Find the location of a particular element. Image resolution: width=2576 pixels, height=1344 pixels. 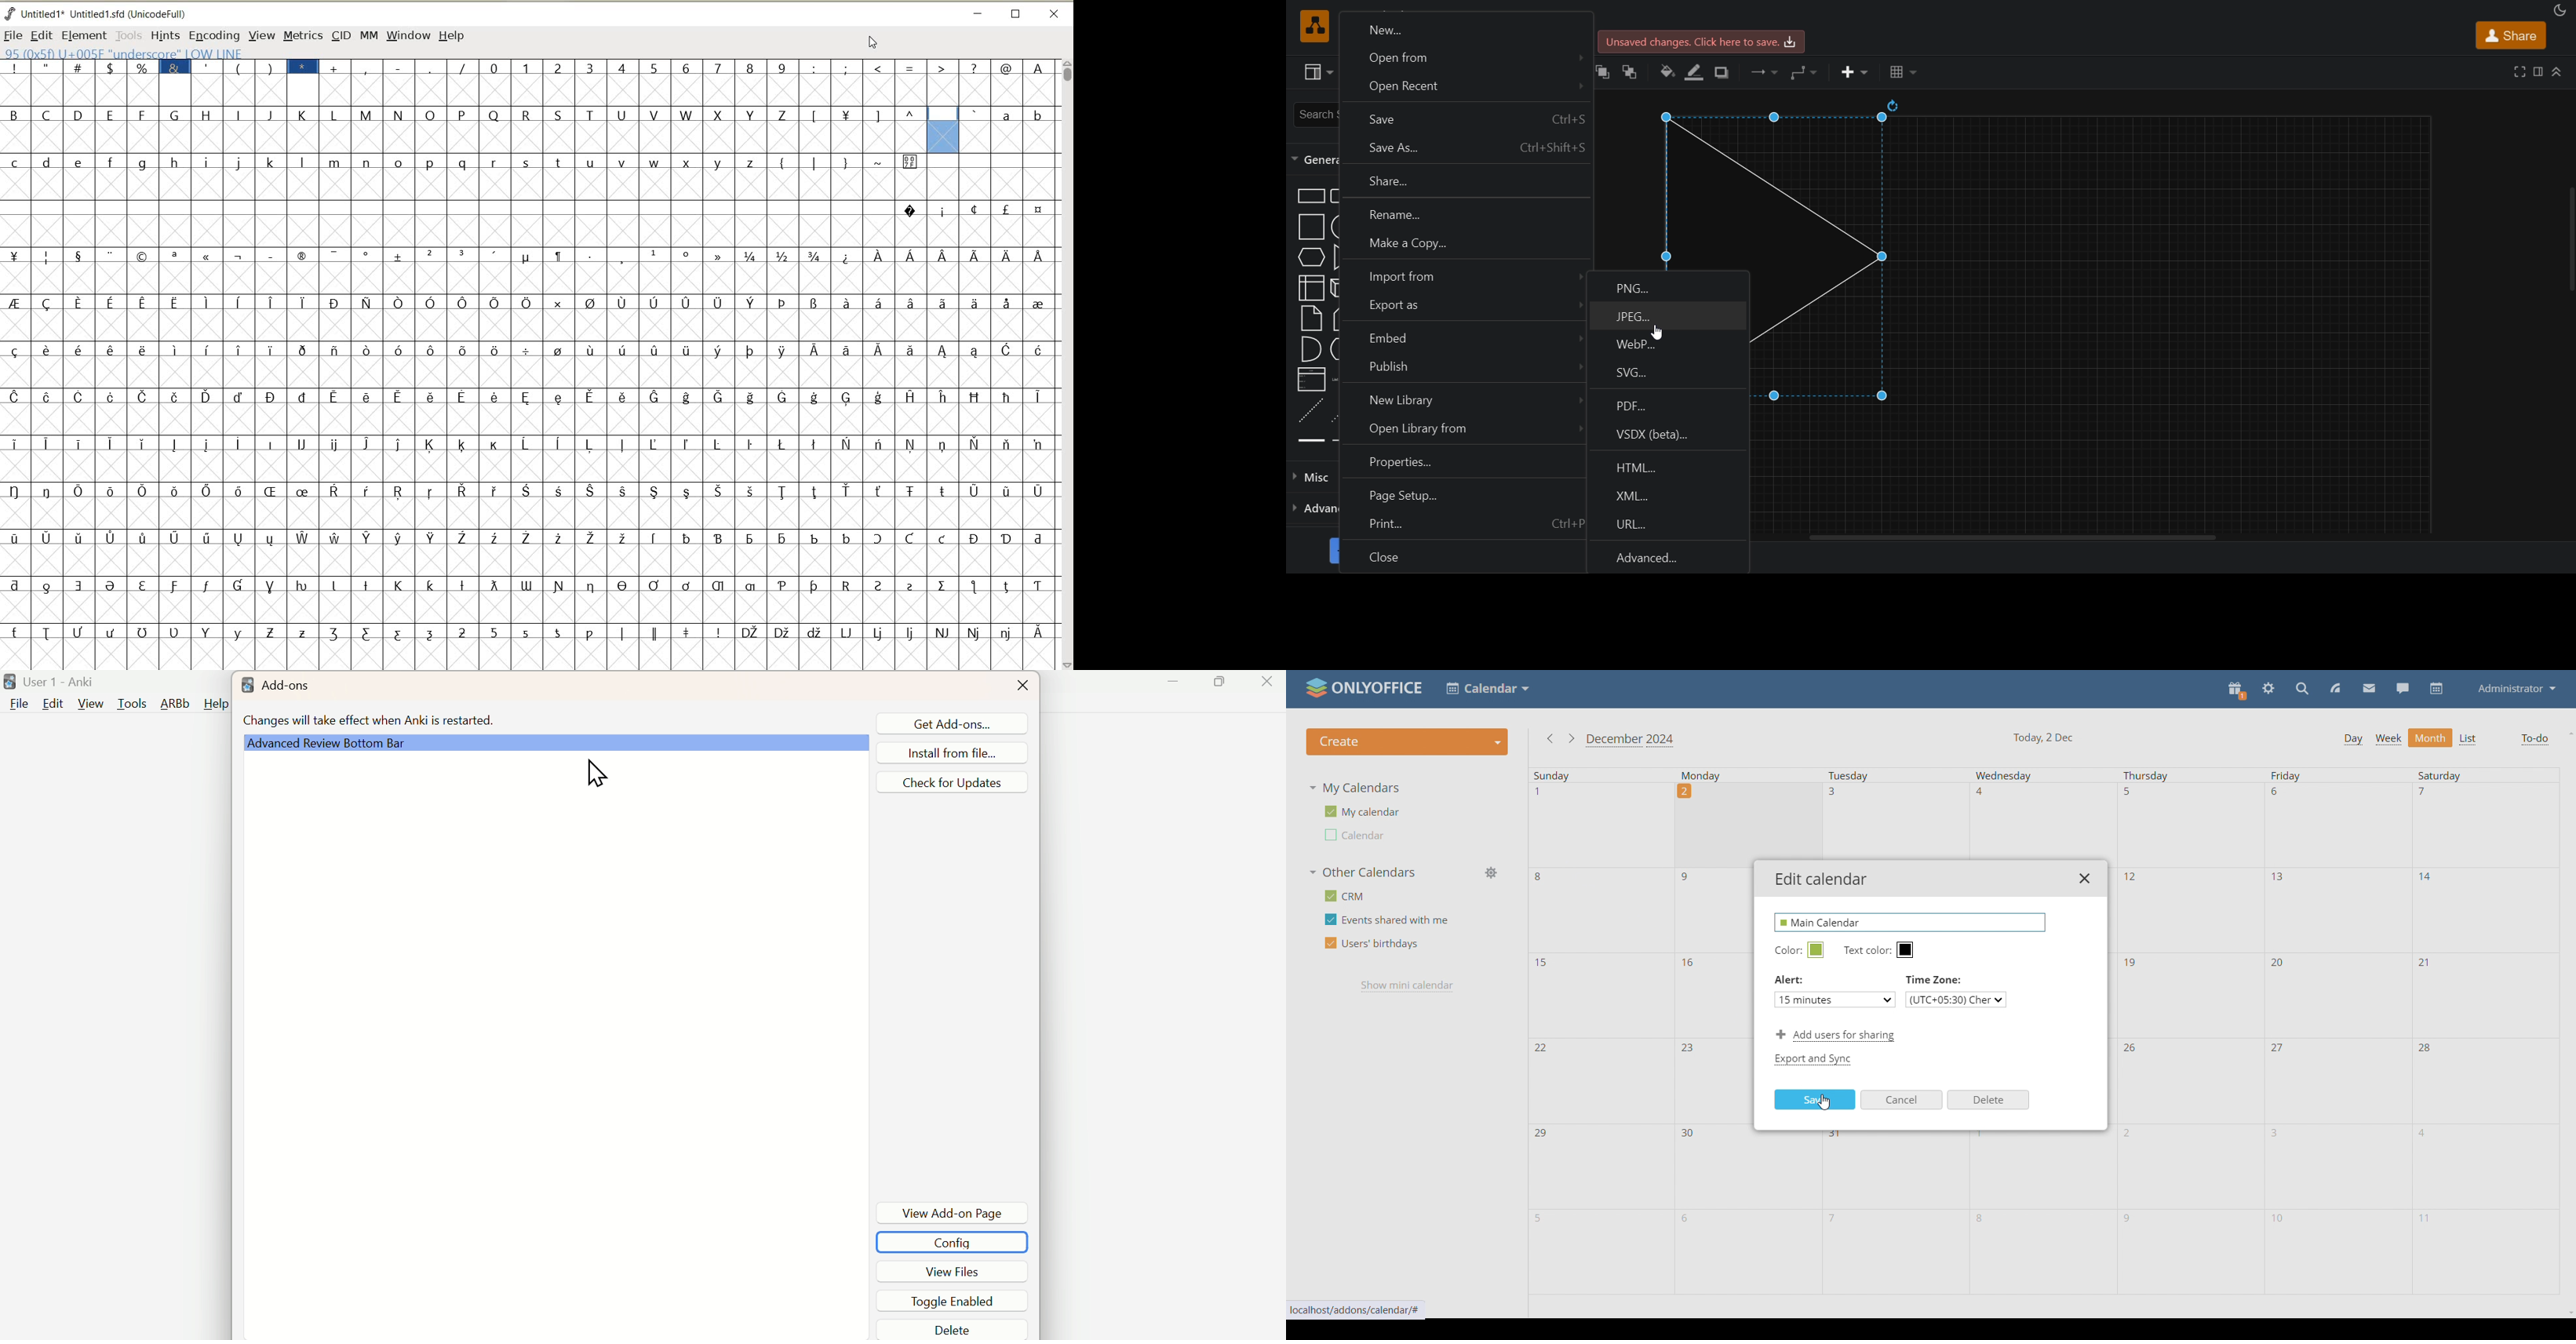

Toggle Enabled is located at coordinates (953, 1301).